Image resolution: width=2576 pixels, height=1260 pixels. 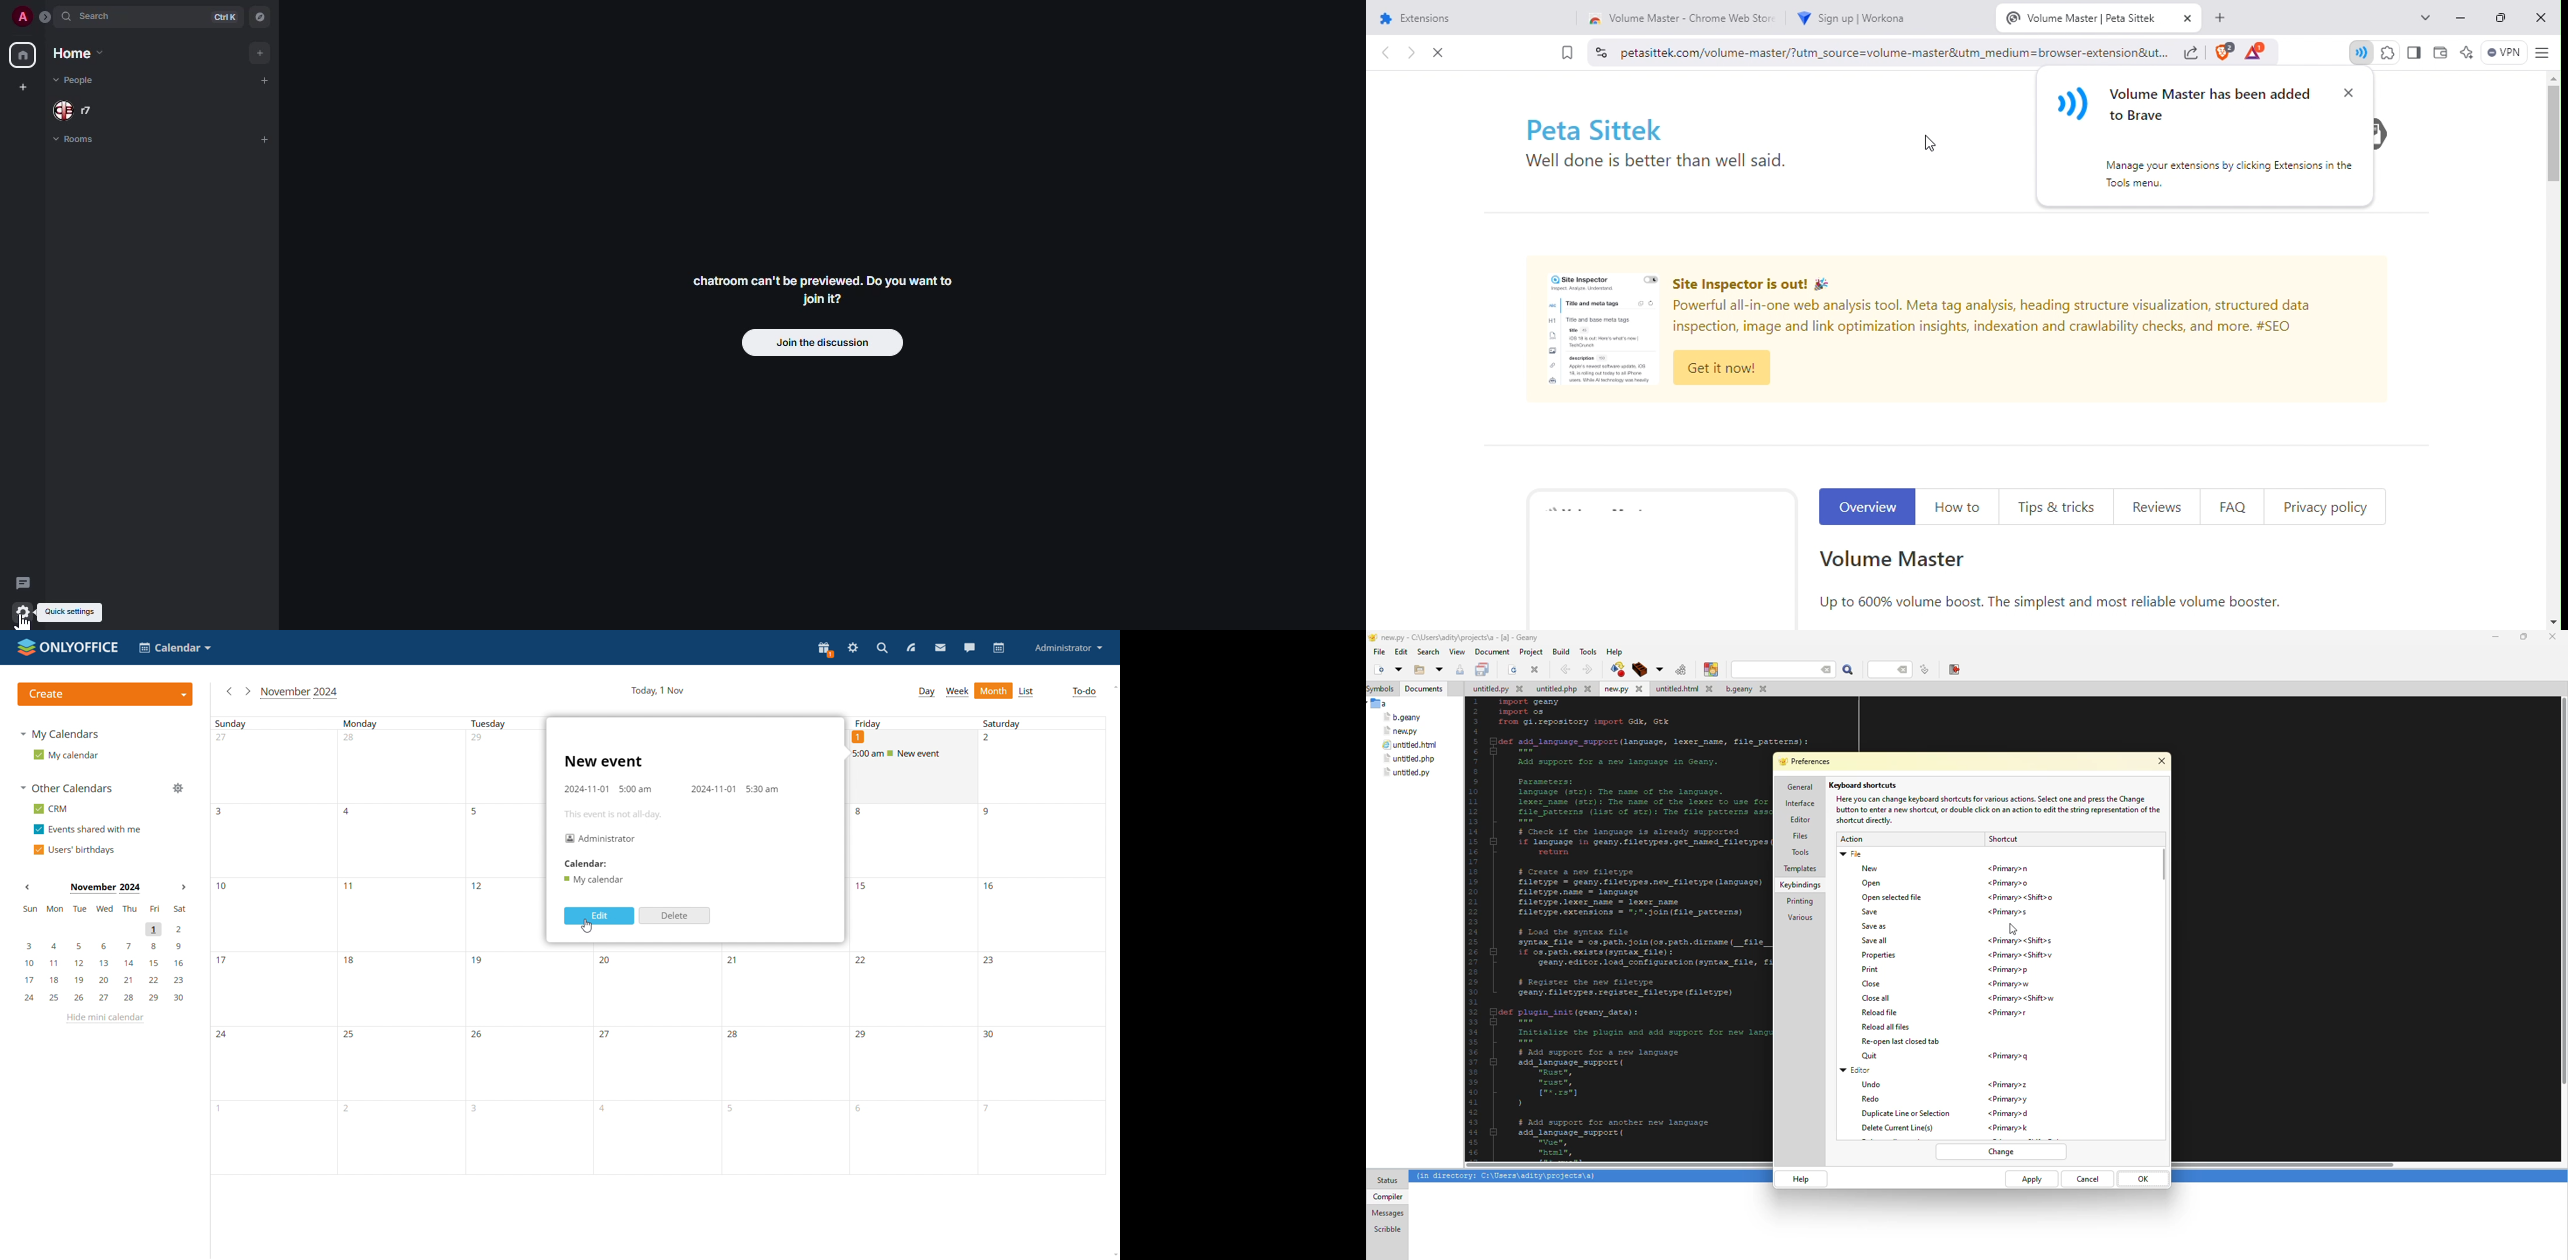 I want to click on home, so click(x=22, y=54).